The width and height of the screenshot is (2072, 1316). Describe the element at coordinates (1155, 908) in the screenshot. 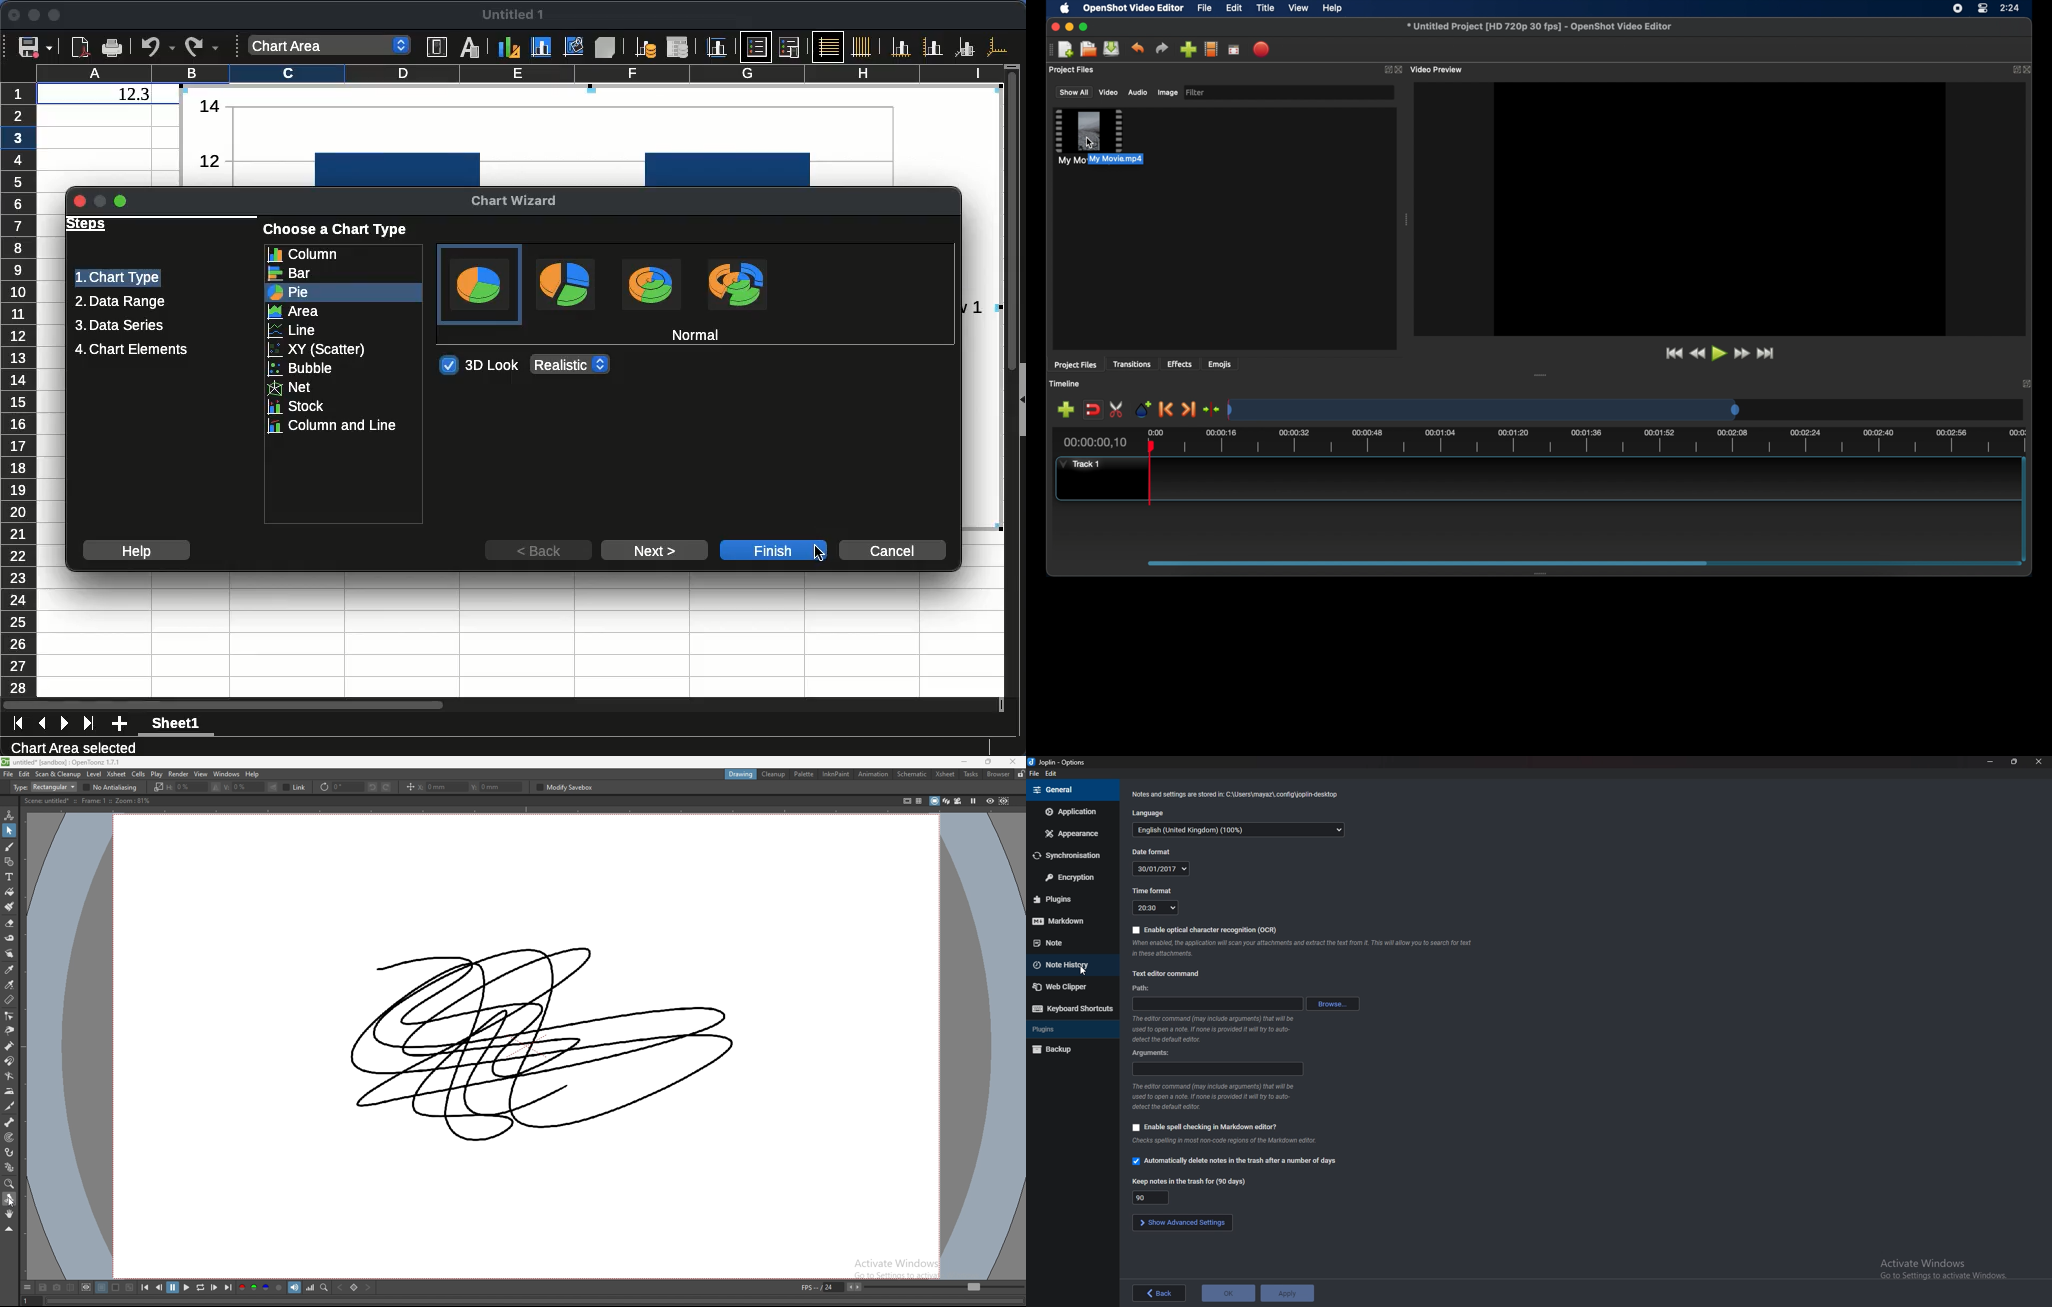

I see `Time format` at that location.